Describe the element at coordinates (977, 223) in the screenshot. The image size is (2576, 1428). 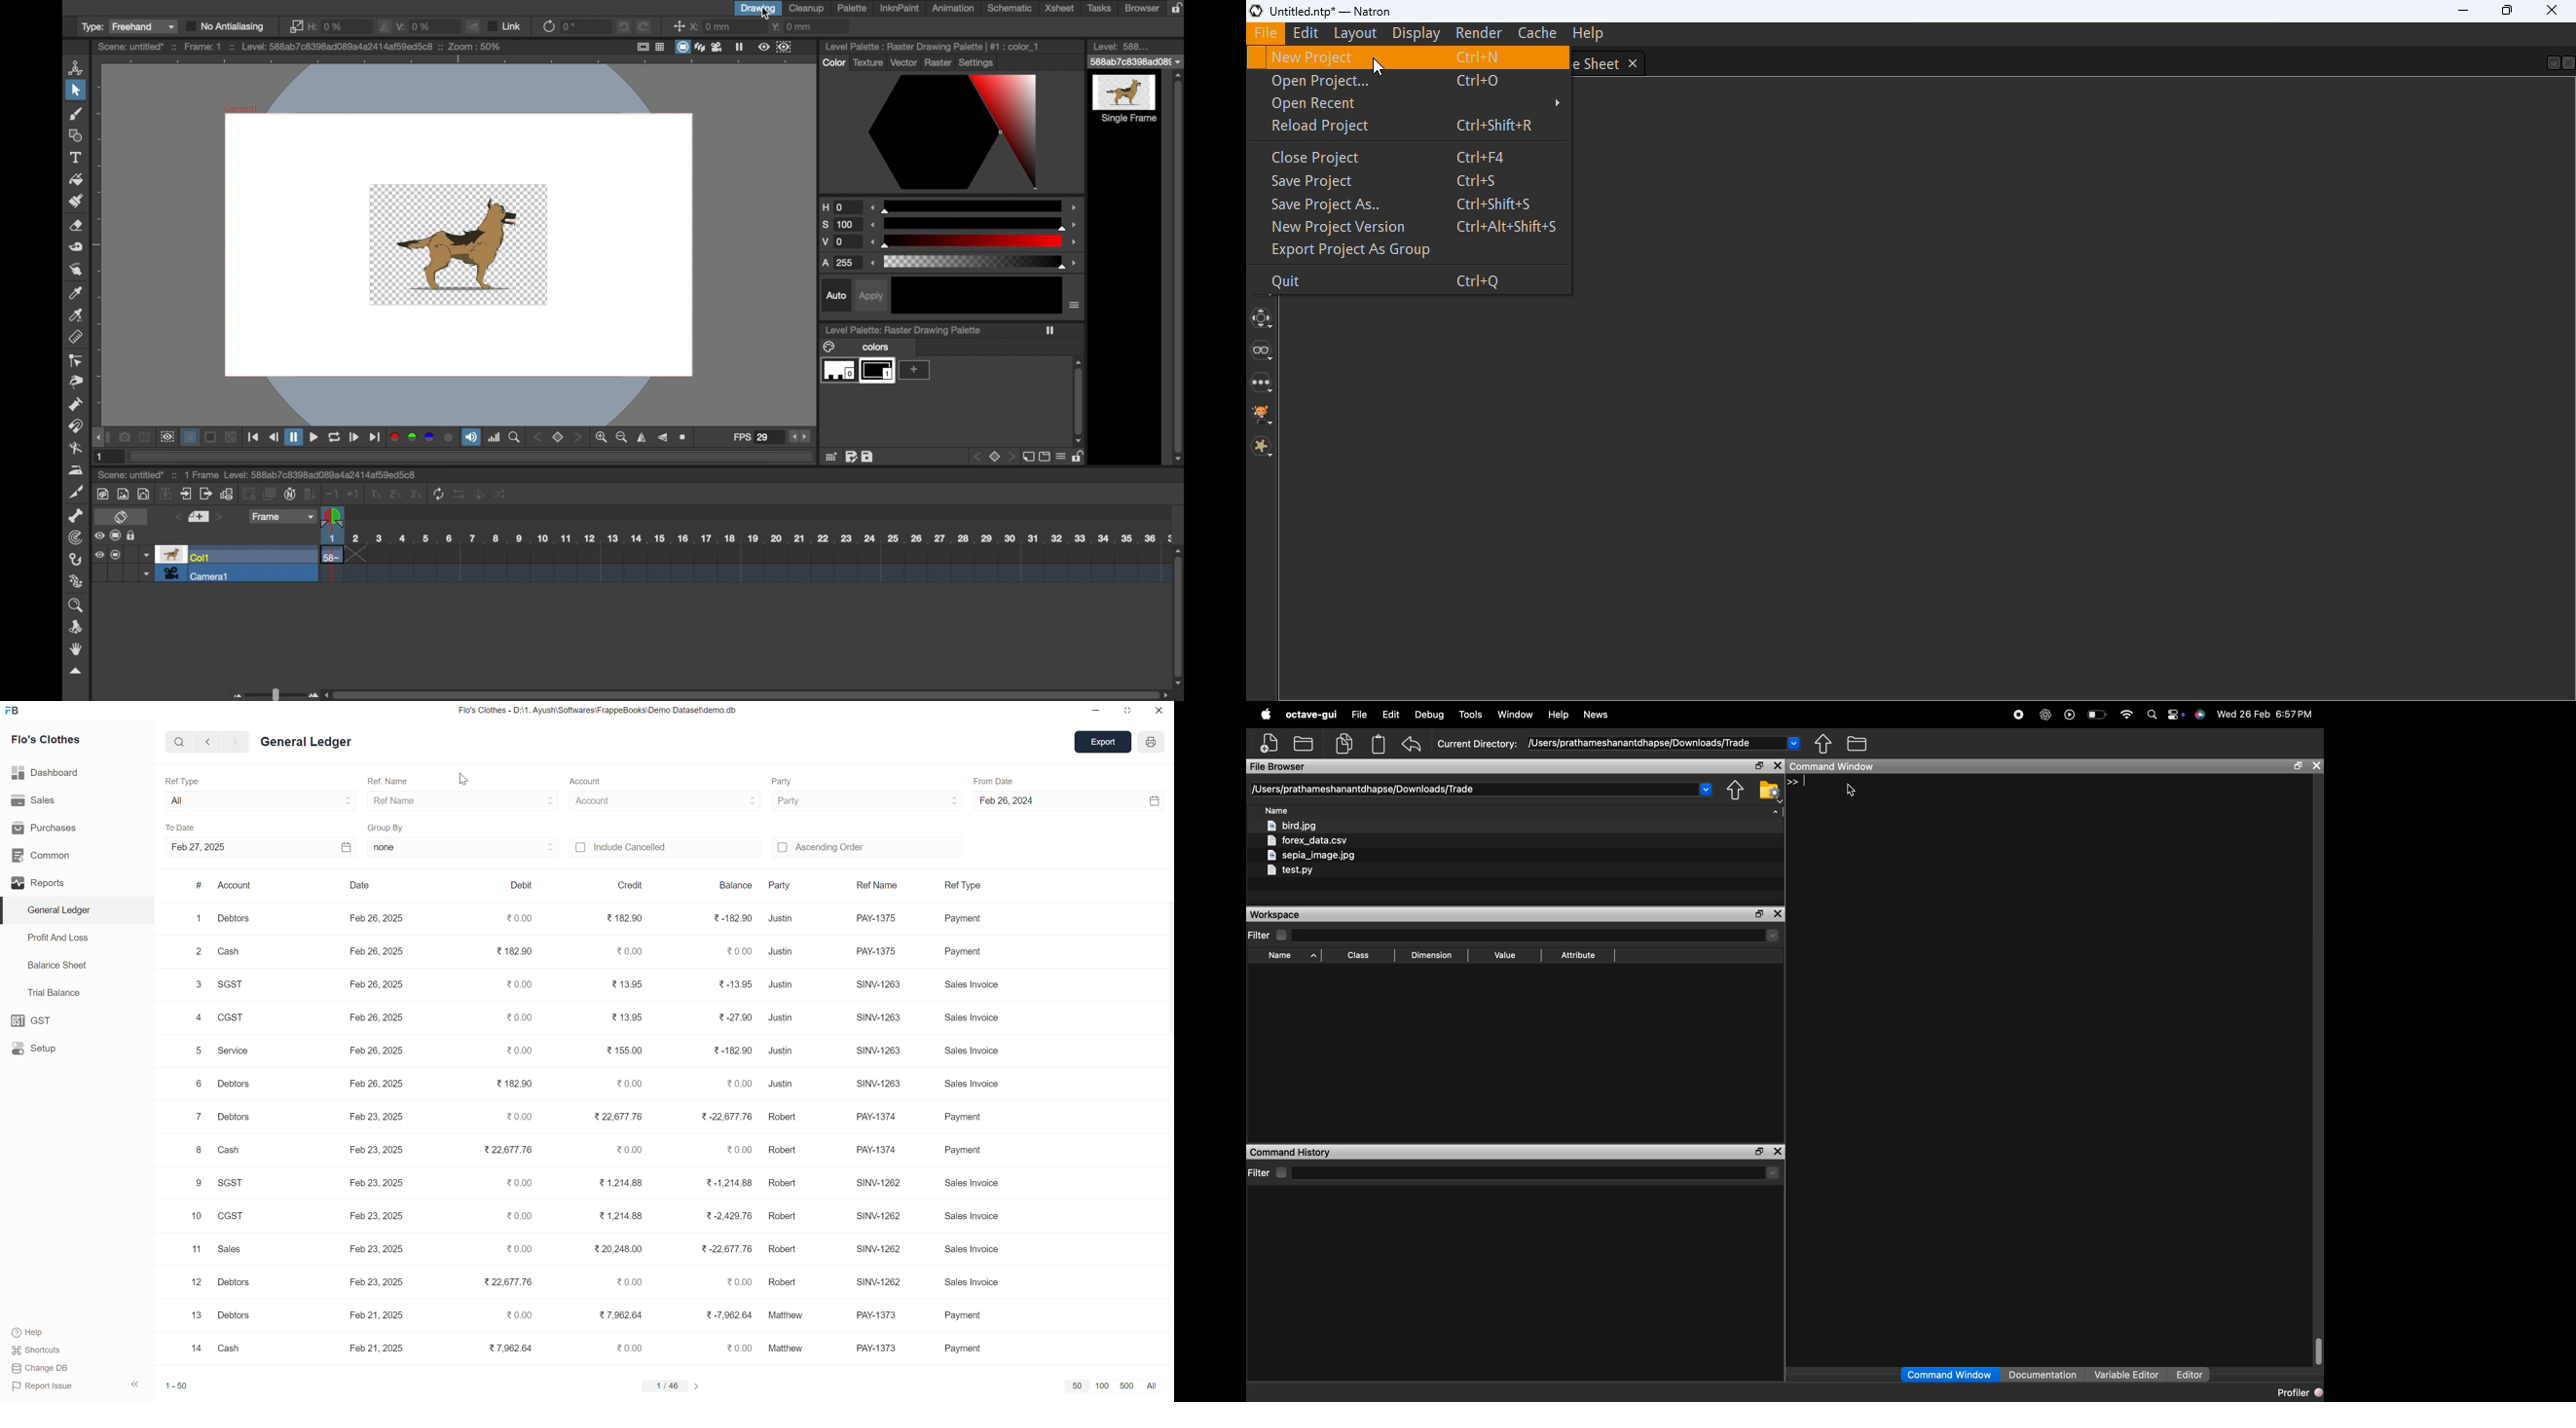
I see `` at that location.